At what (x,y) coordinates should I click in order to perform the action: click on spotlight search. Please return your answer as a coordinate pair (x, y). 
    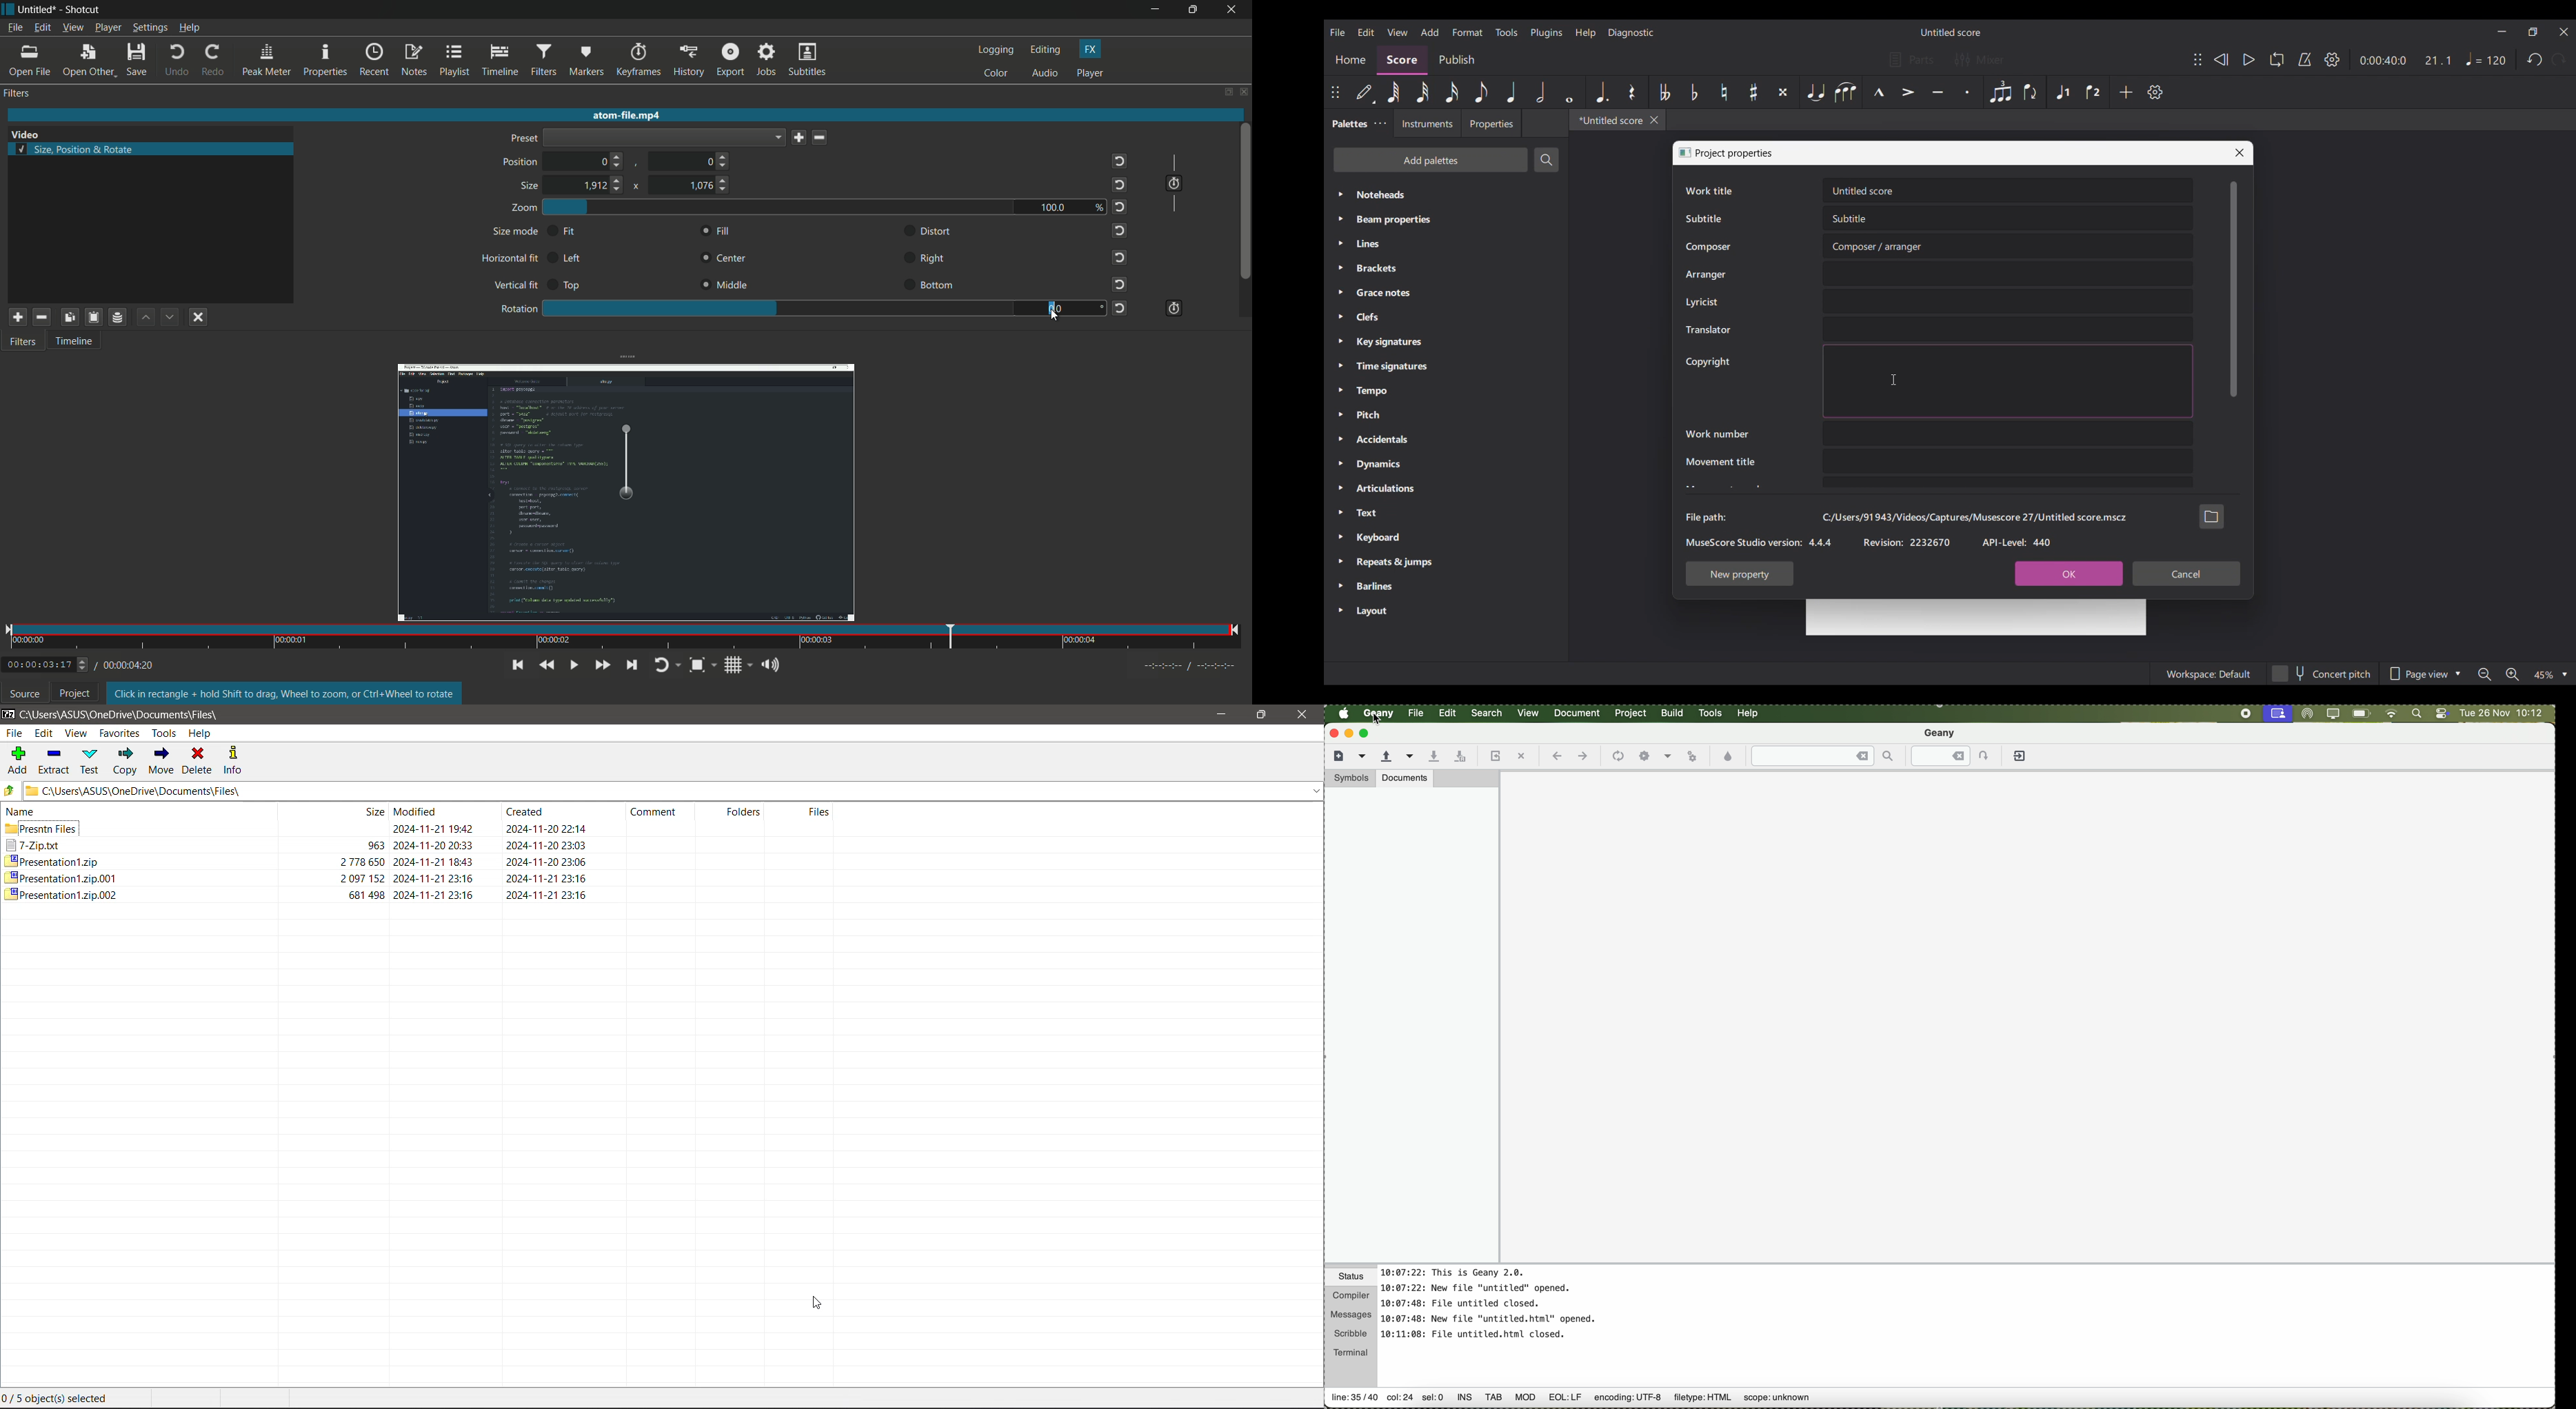
    Looking at the image, I should click on (2414, 715).